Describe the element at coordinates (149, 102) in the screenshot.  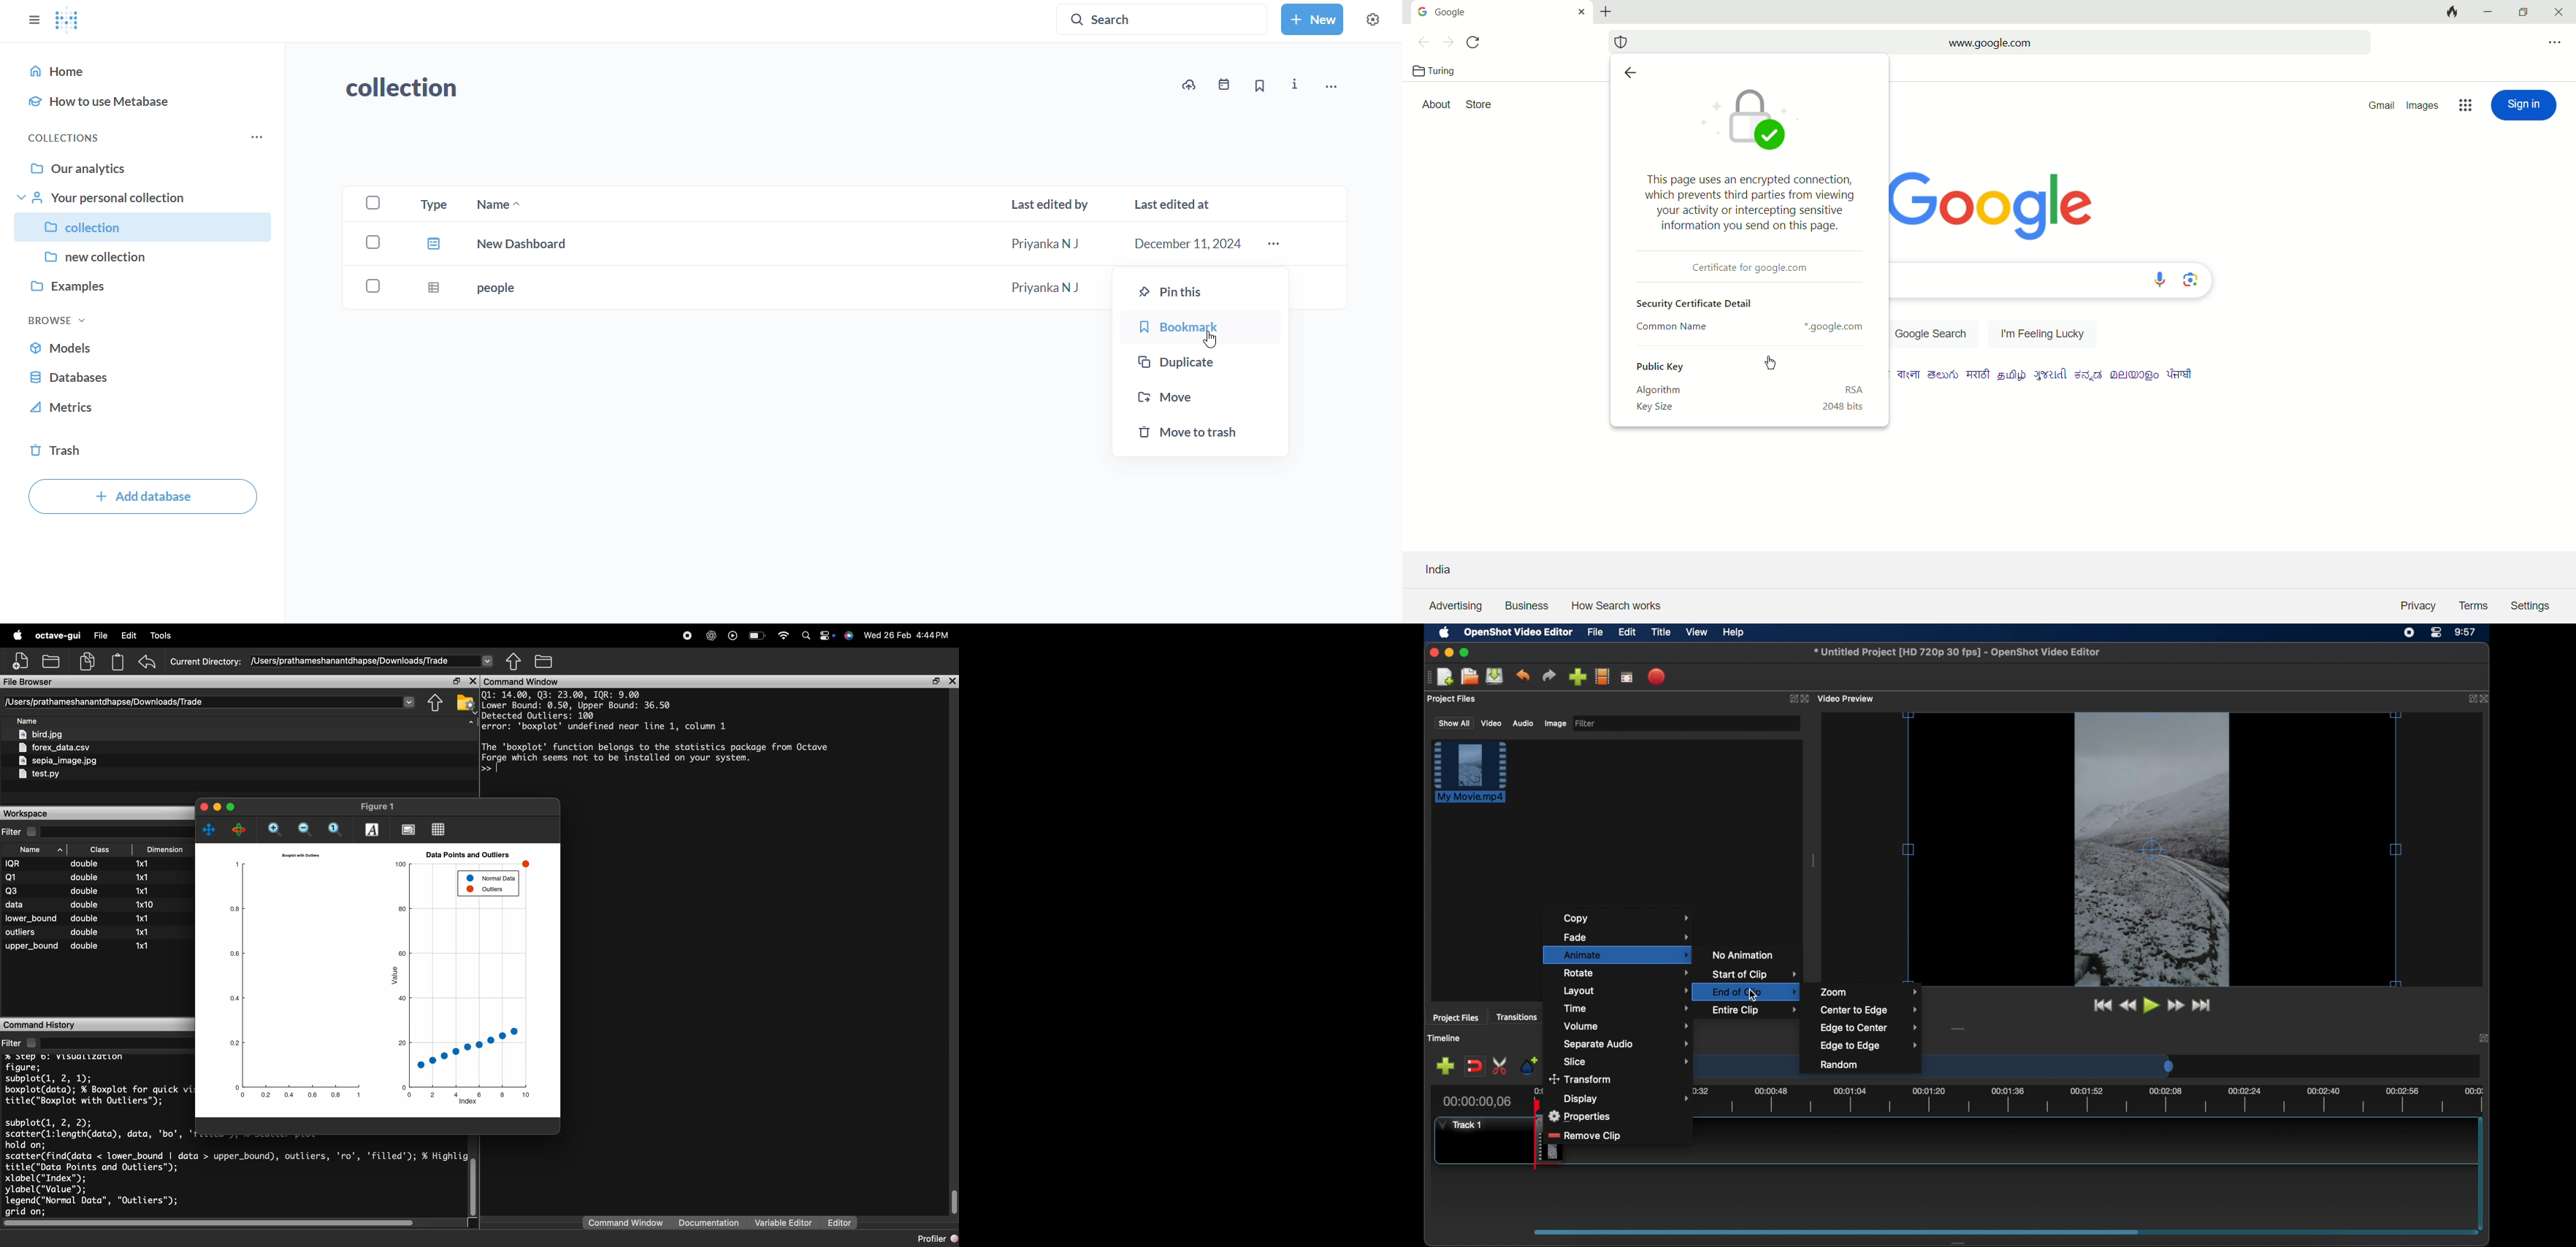
I see `how to use metabase` at that location.